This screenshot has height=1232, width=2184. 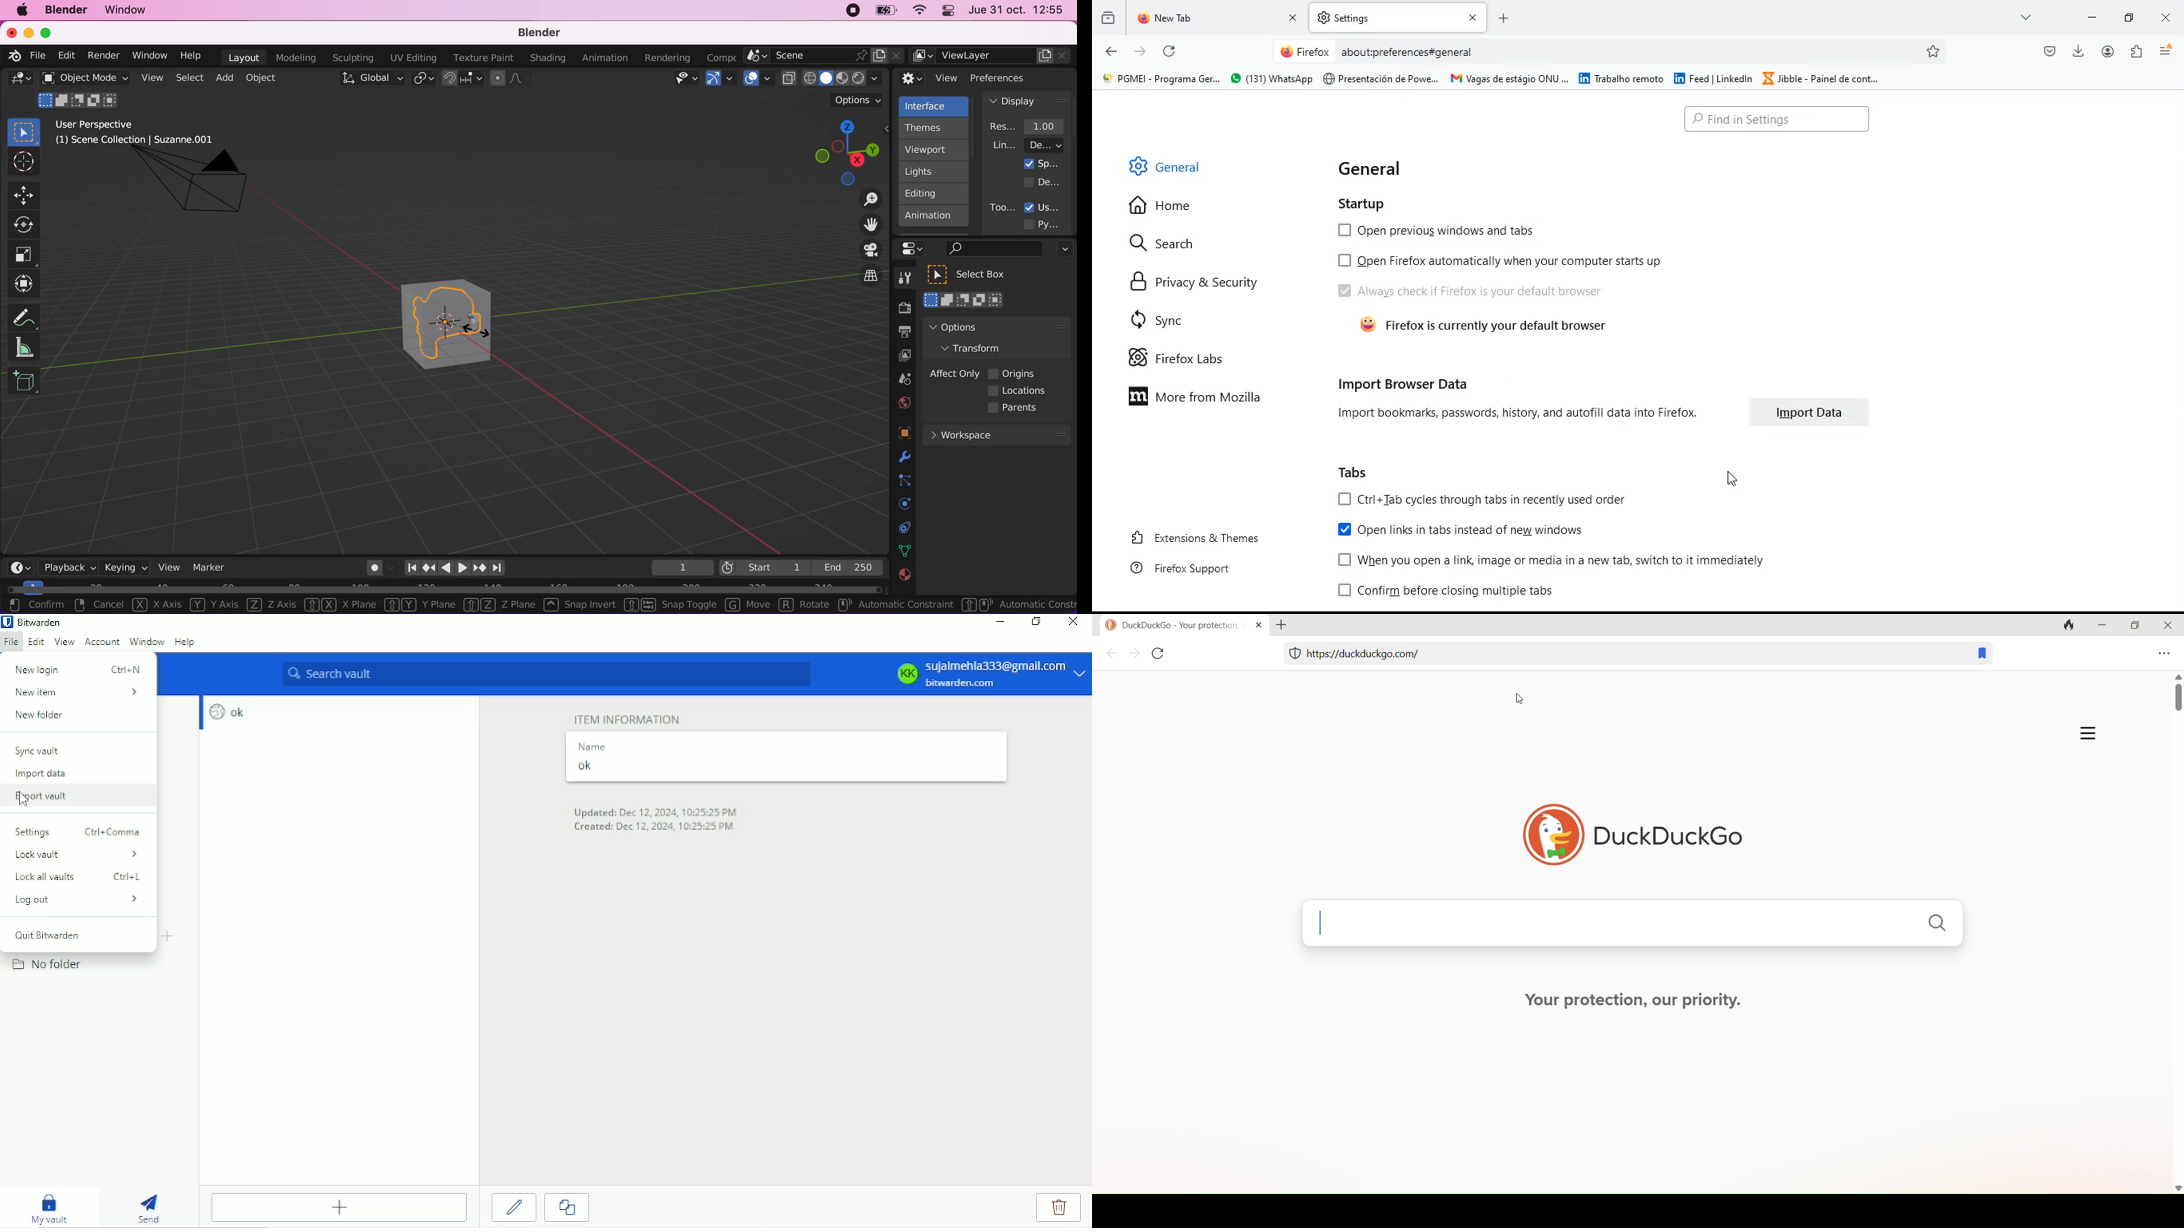 I want to click on close, so click(x=2168, y=626).